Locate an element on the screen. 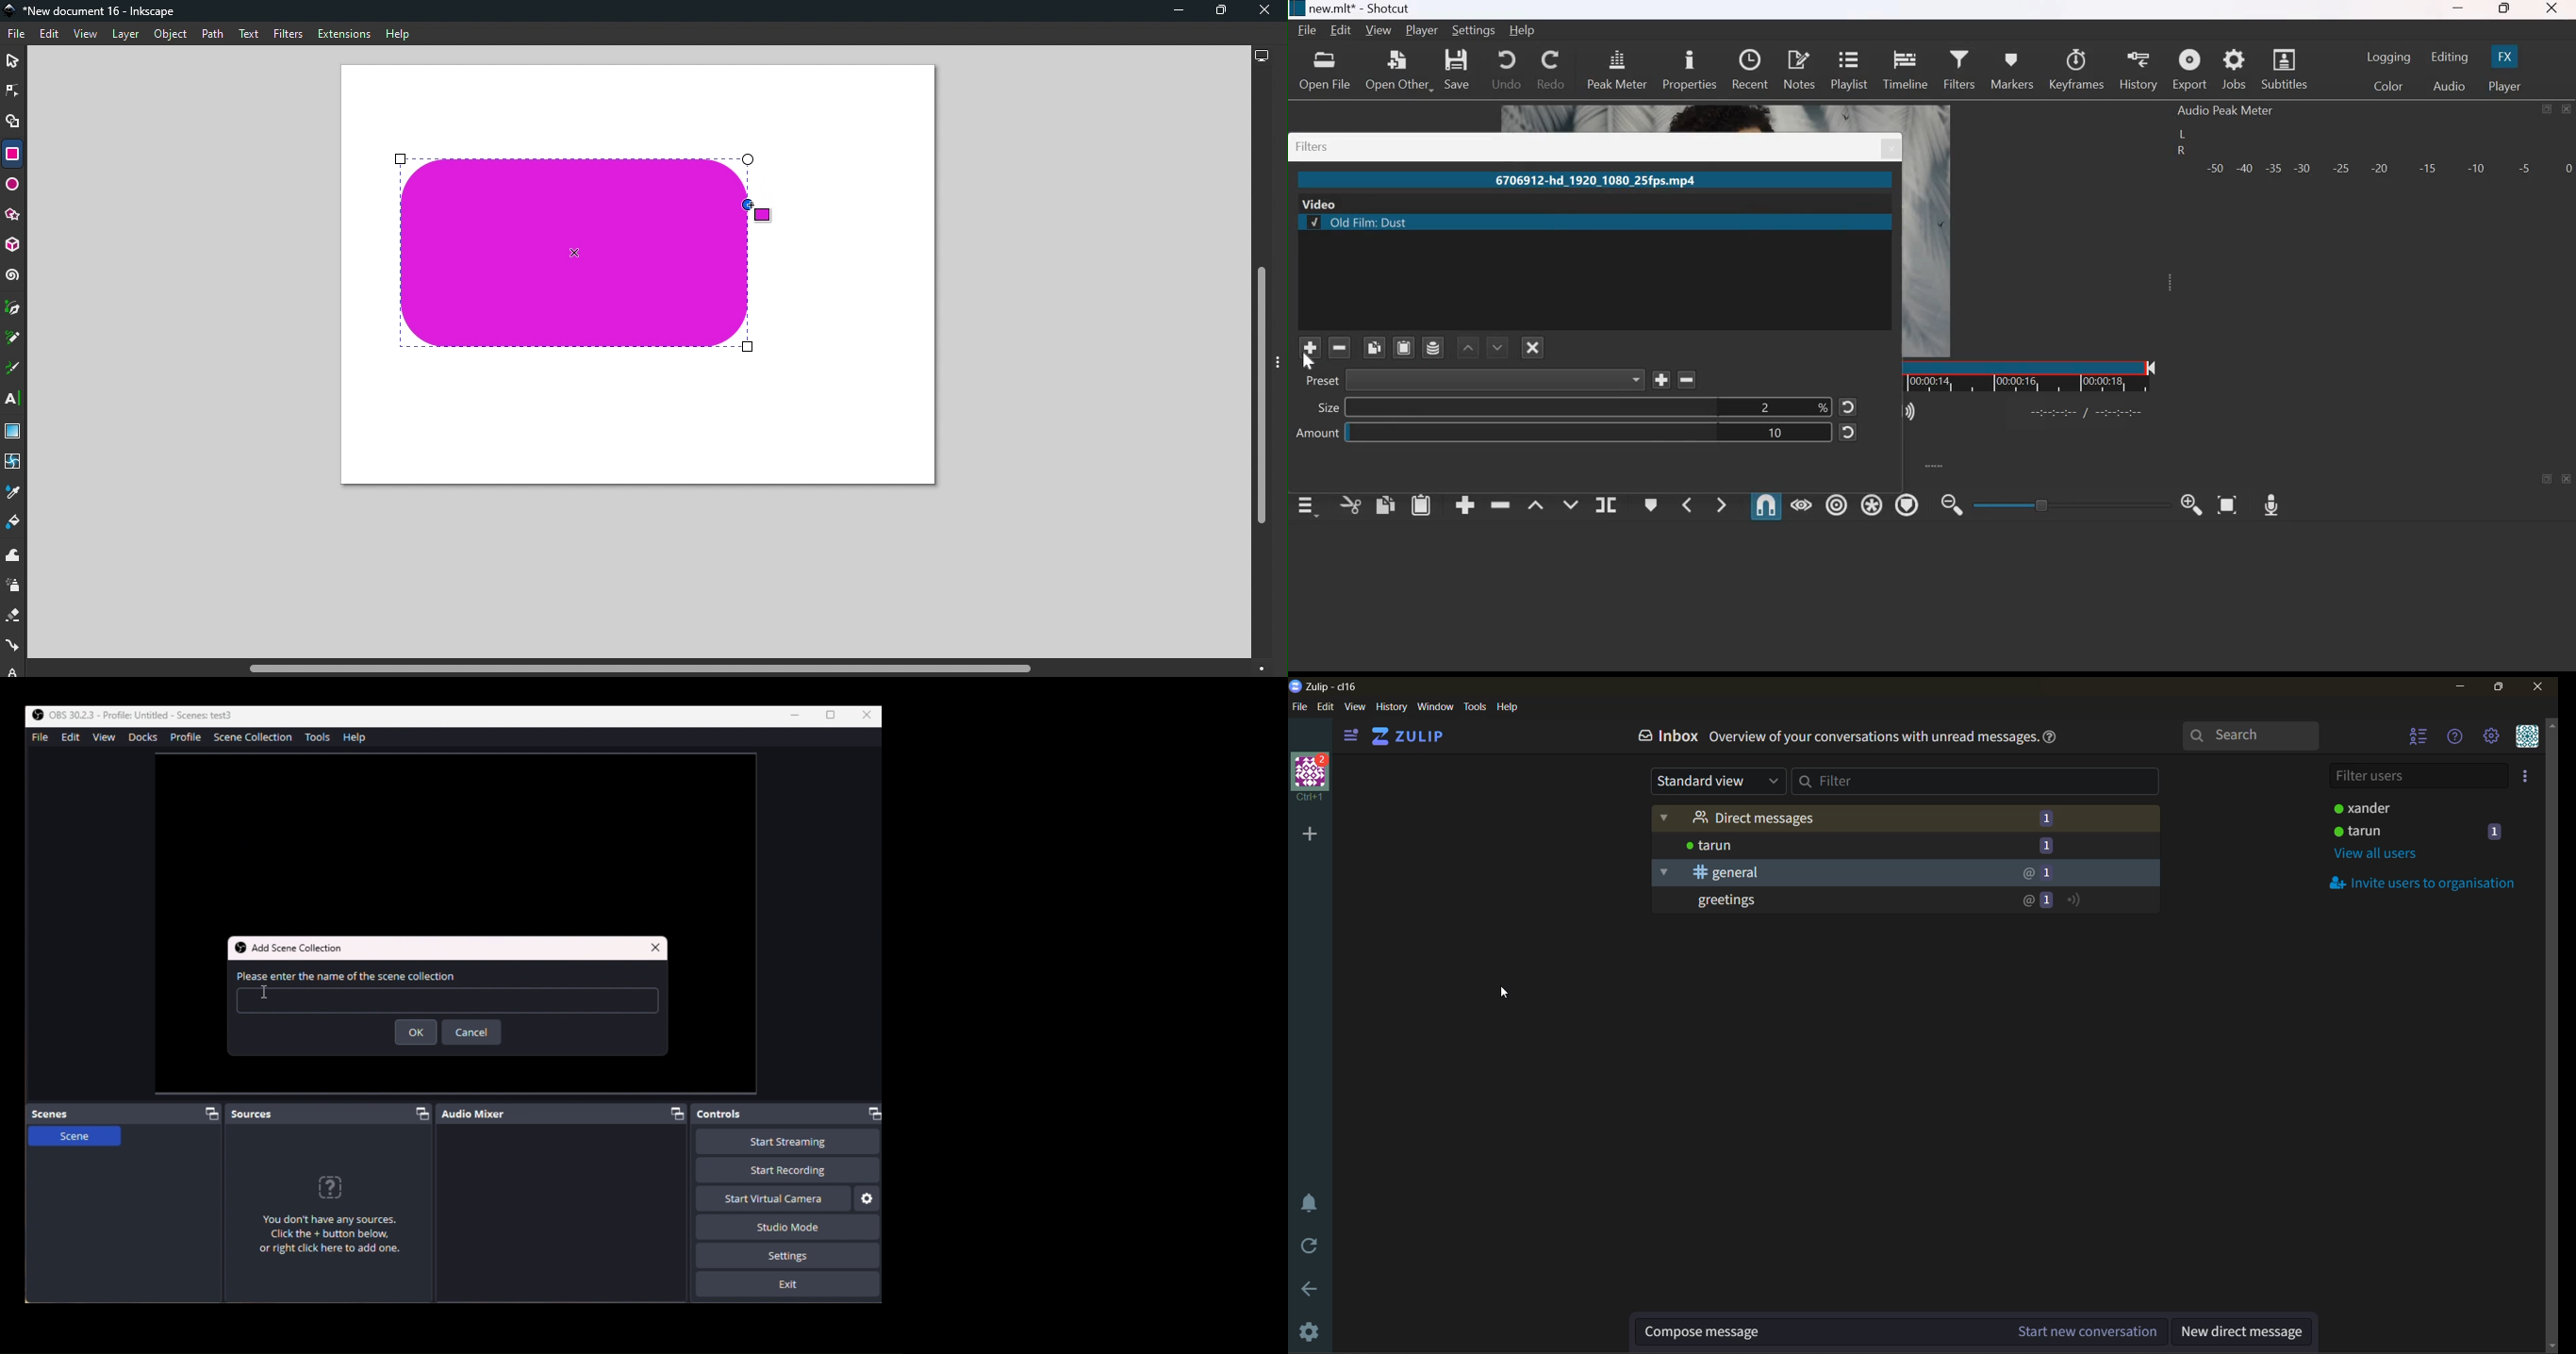  Player is located at coordinates (1421, 31).